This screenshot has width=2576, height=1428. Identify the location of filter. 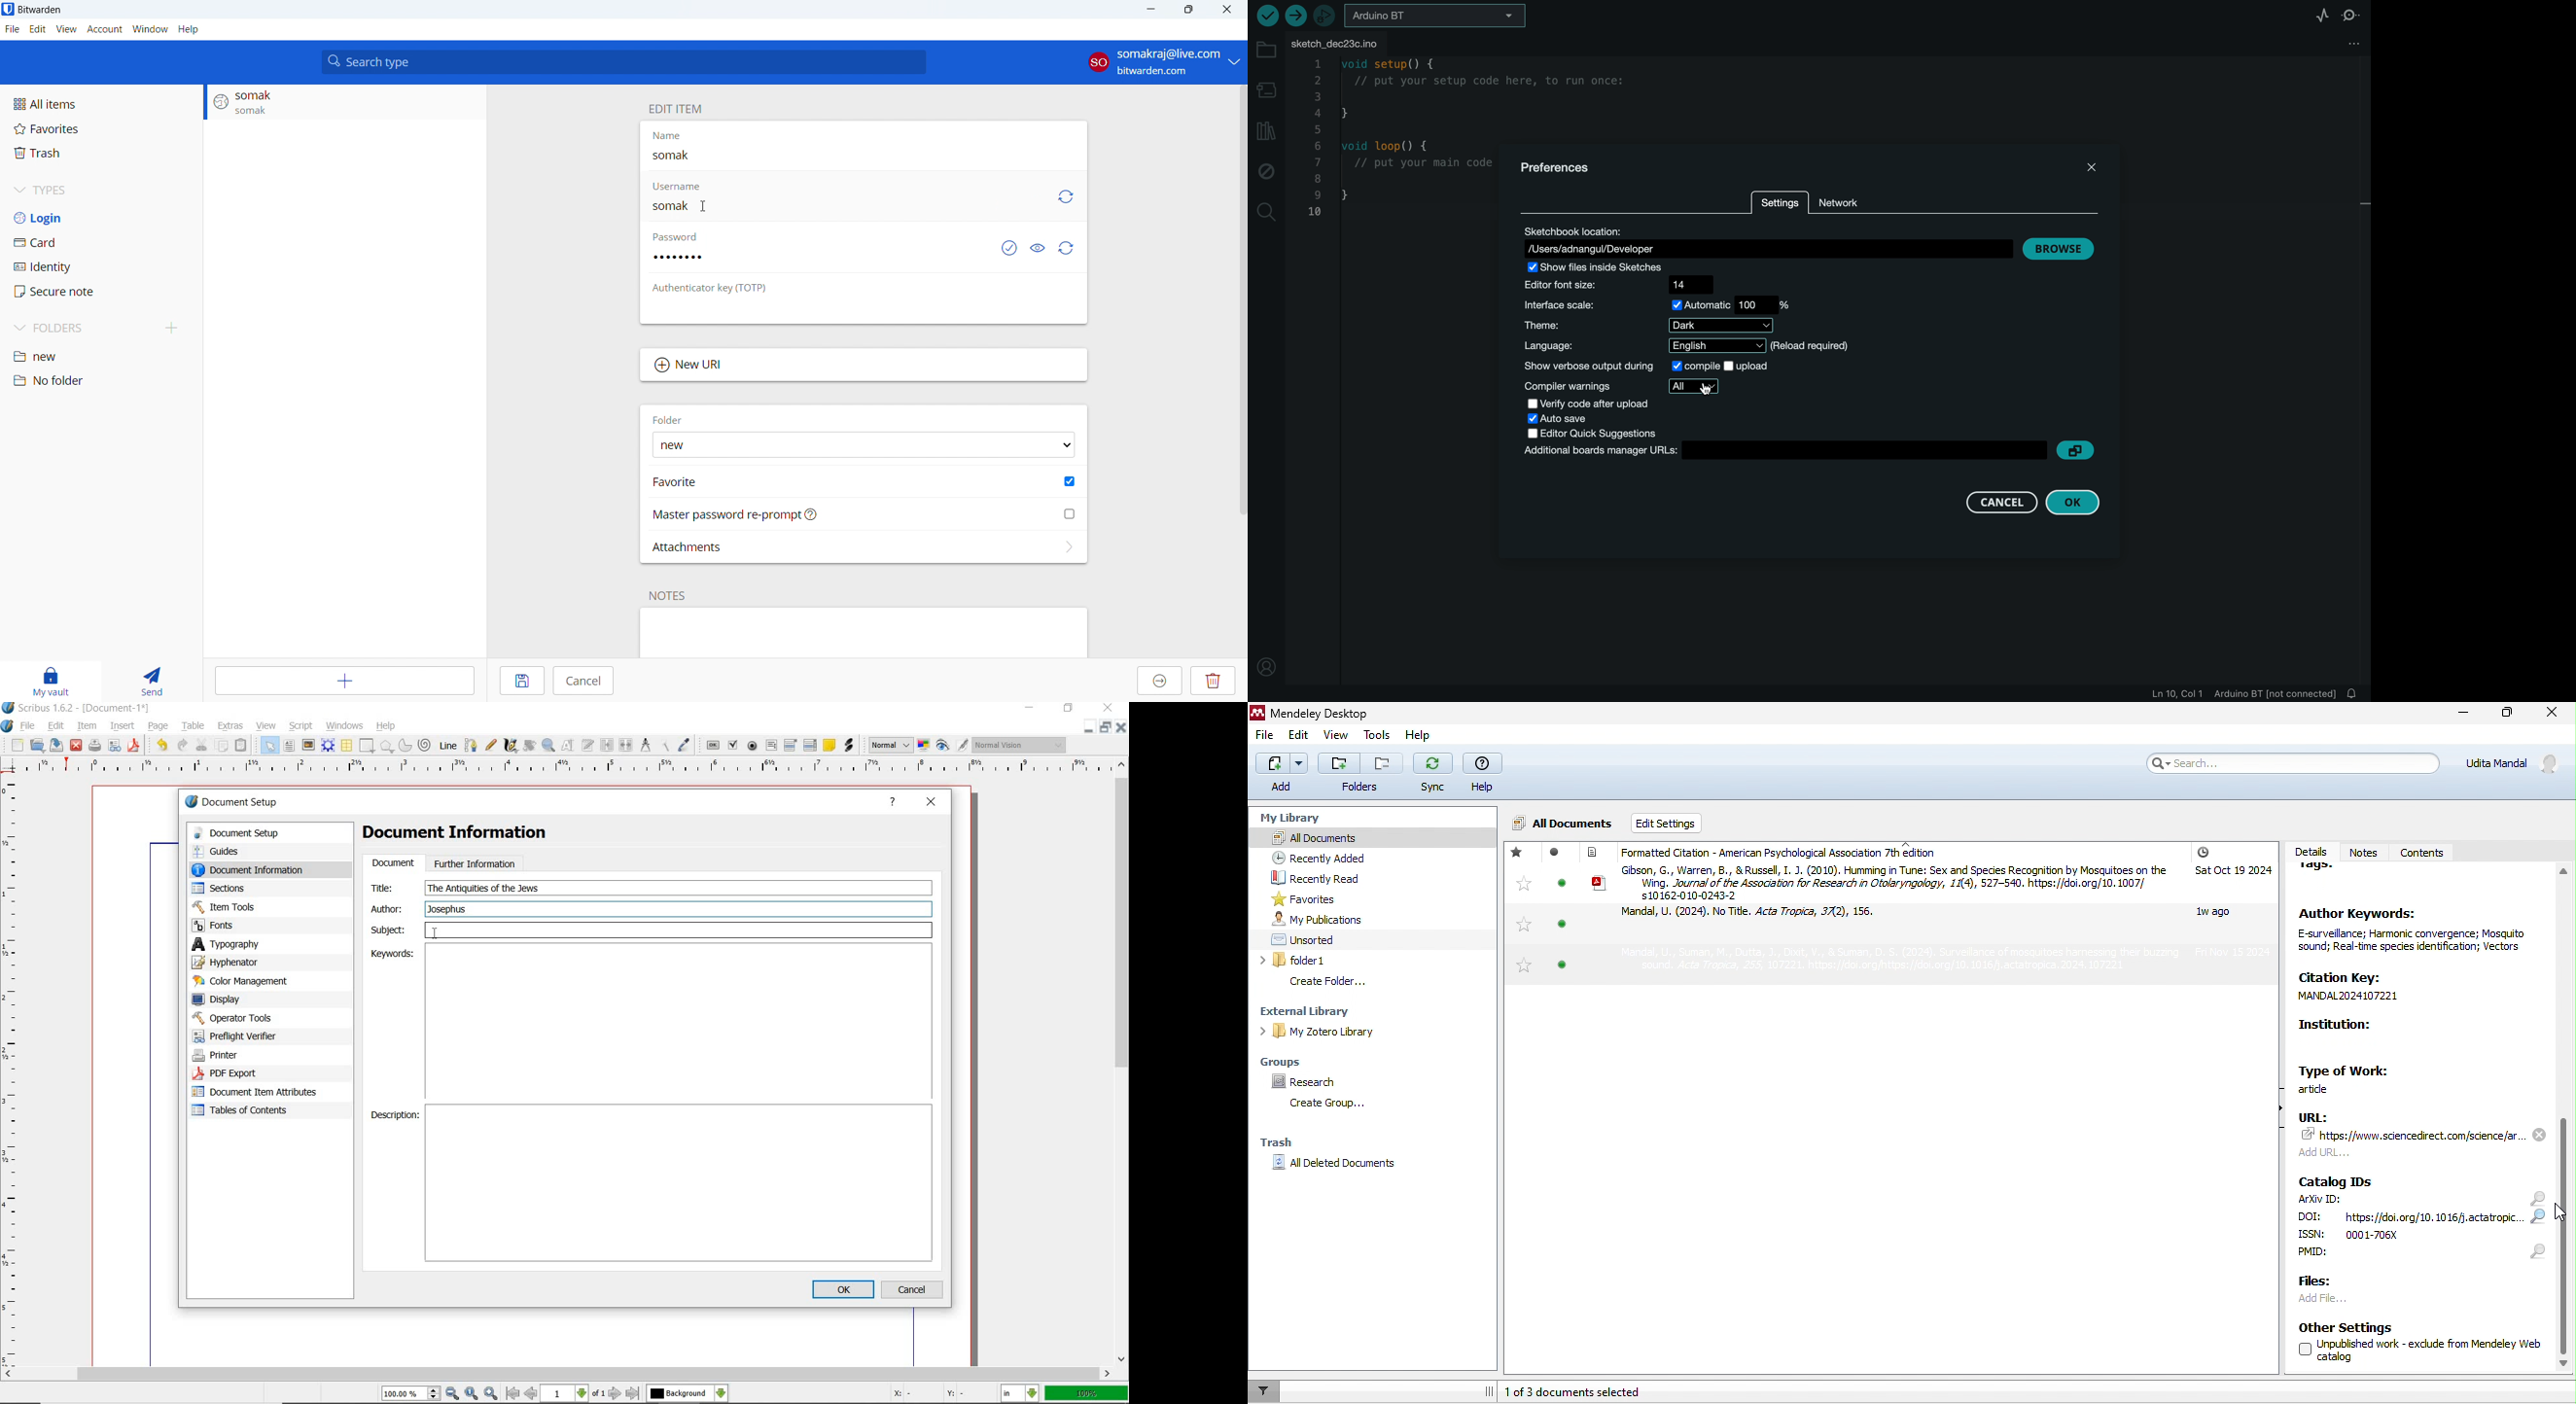
(1265, 1390).